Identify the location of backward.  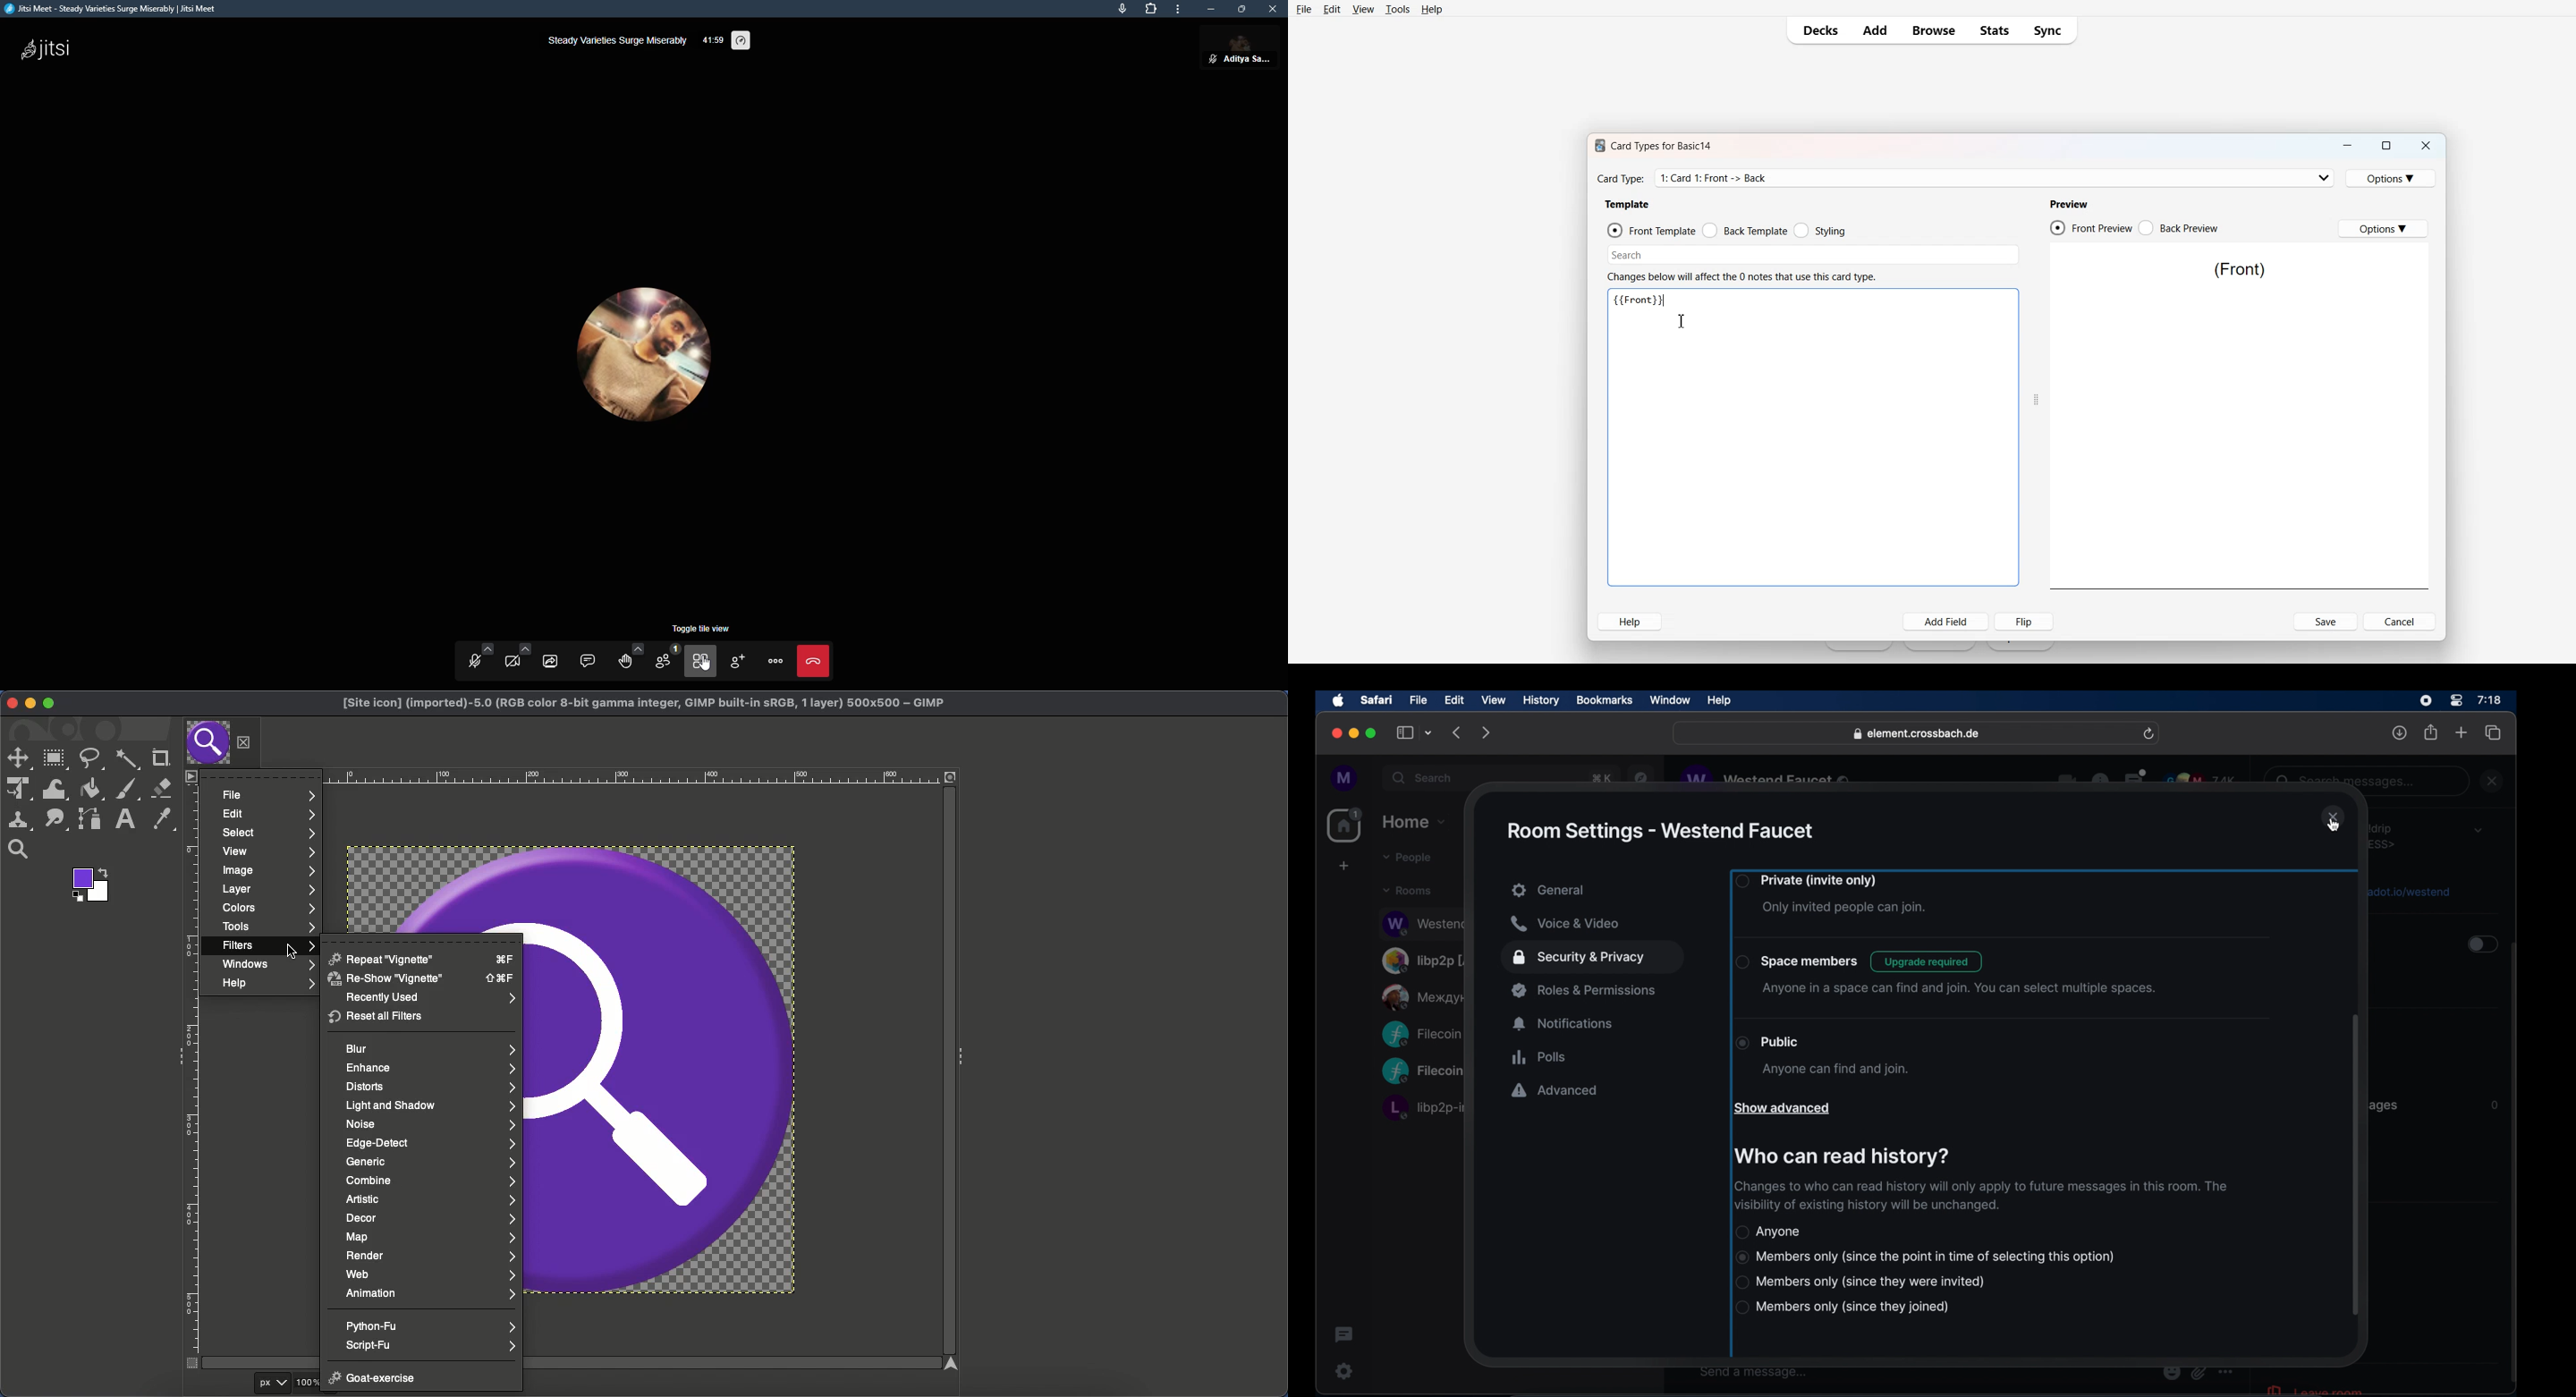
(1457, 732).